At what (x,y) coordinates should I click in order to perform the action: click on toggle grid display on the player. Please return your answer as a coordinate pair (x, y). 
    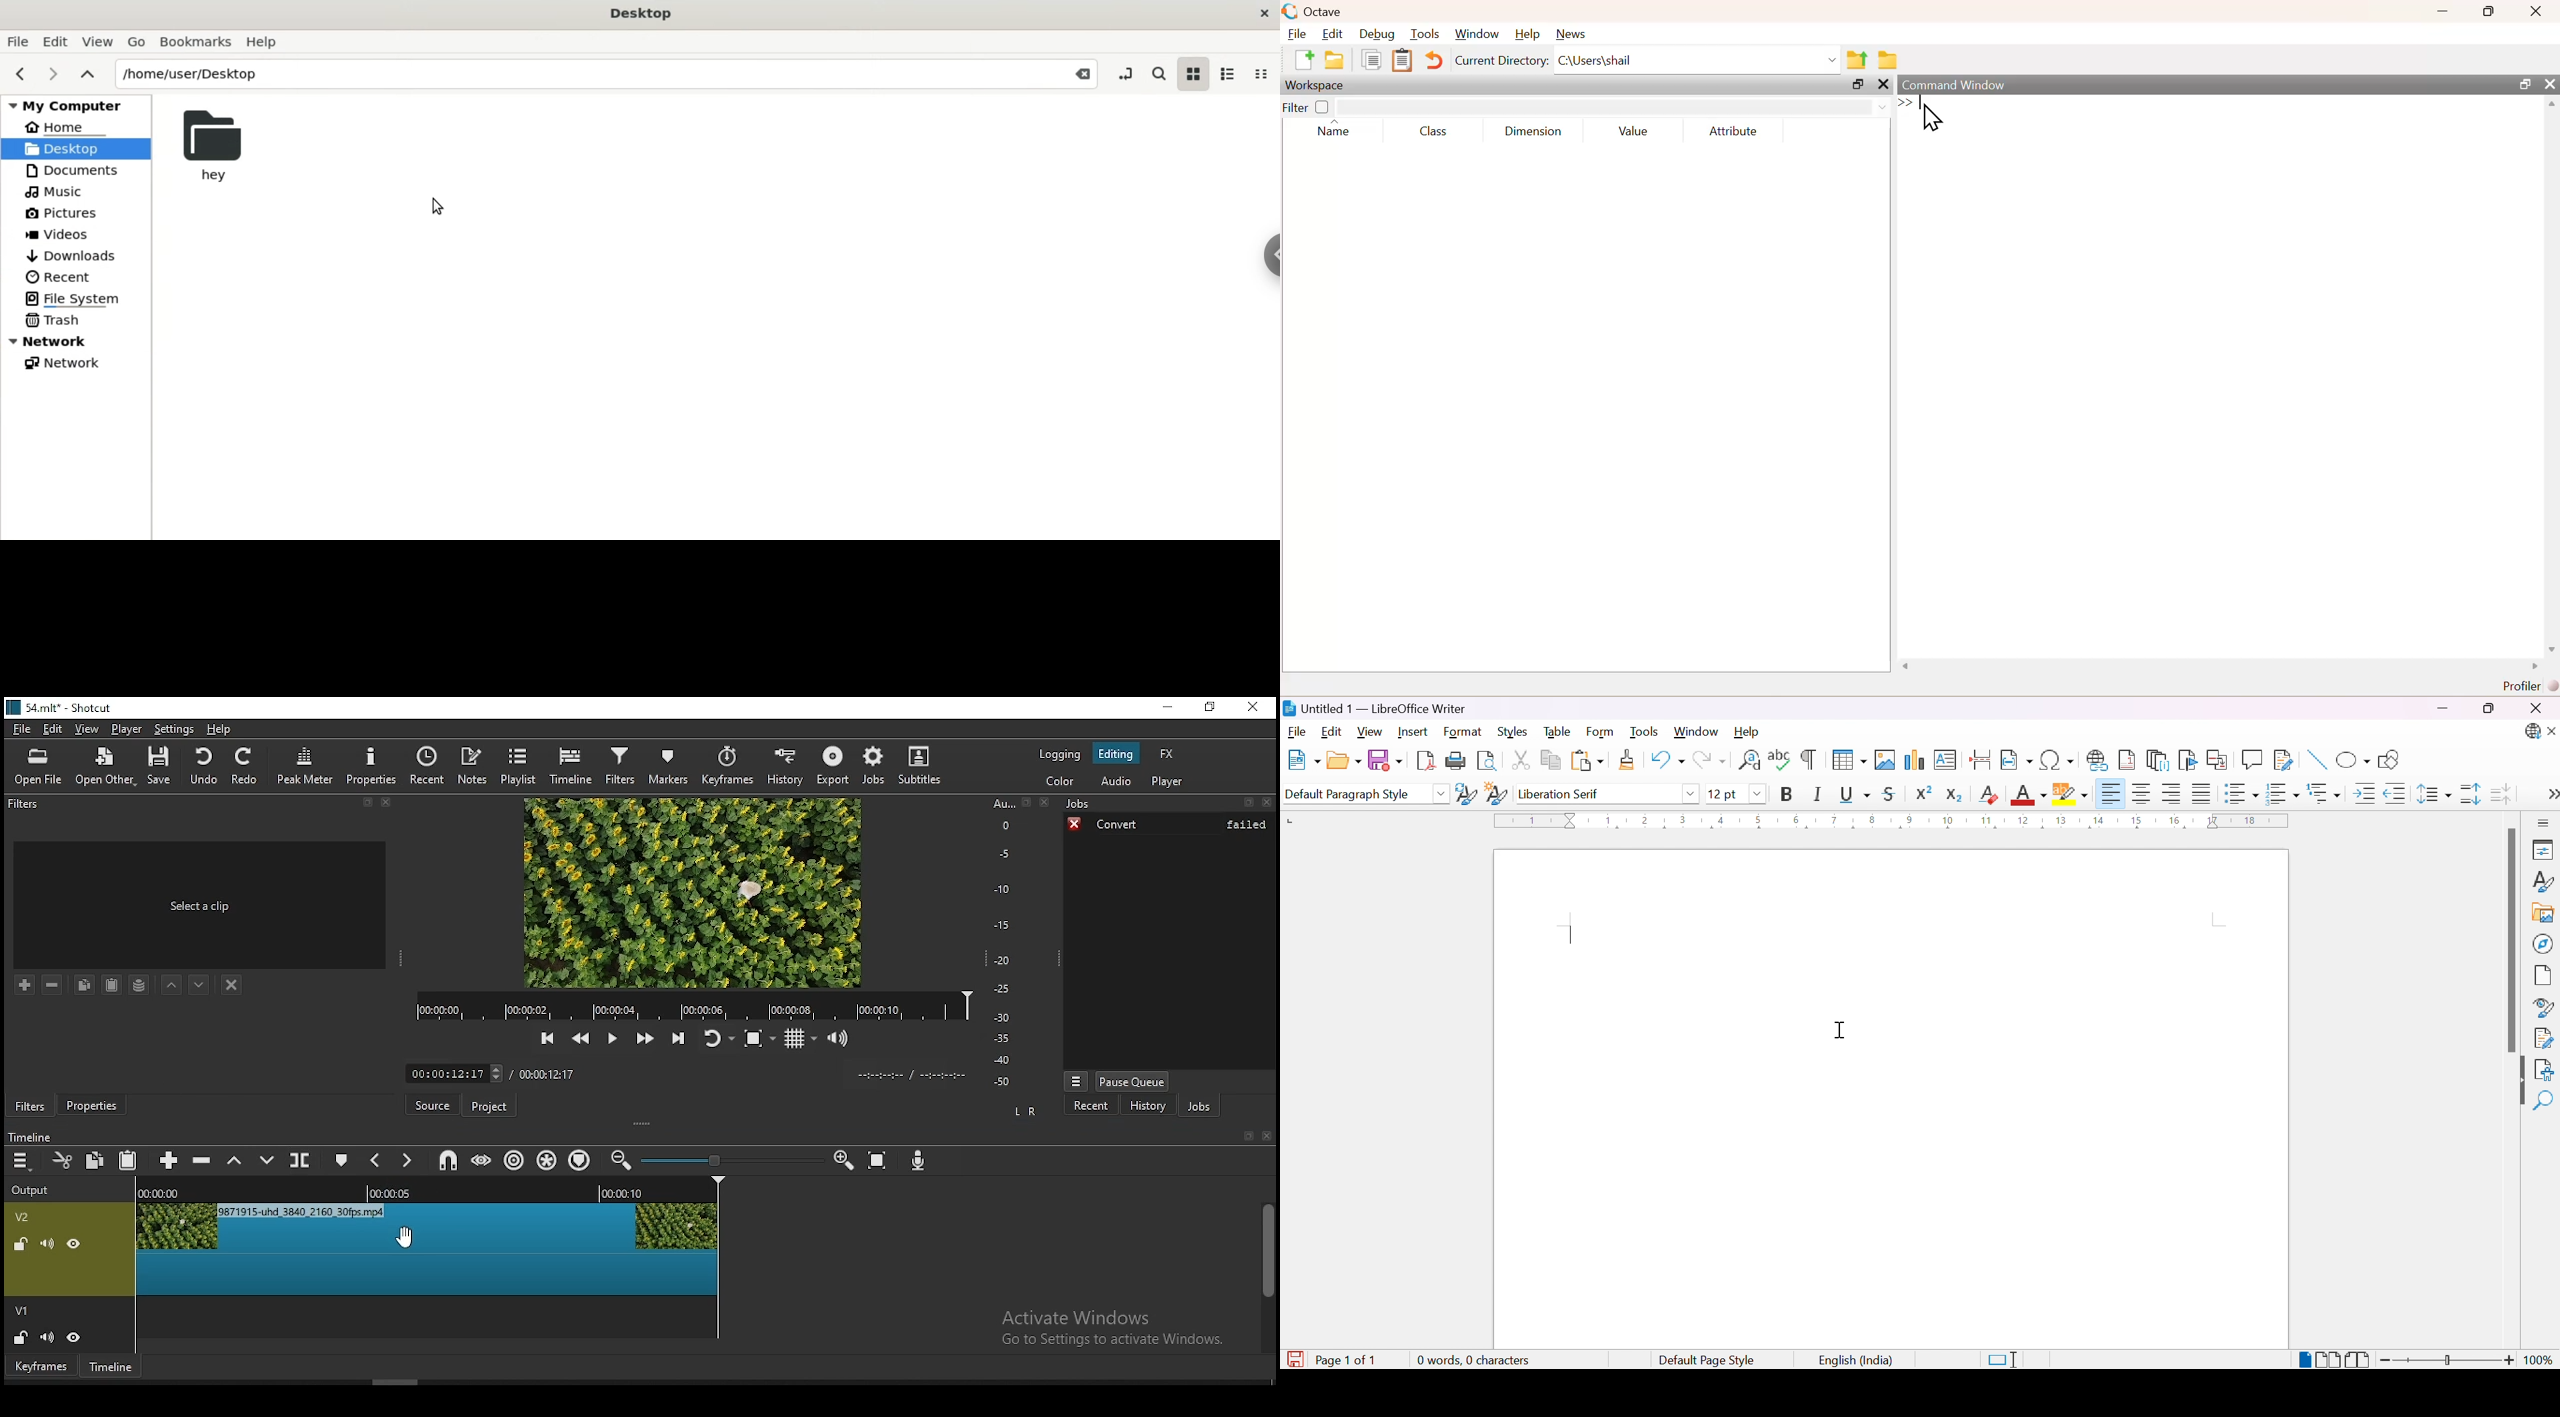
    Looking at the image, I should click on (800, 1040).